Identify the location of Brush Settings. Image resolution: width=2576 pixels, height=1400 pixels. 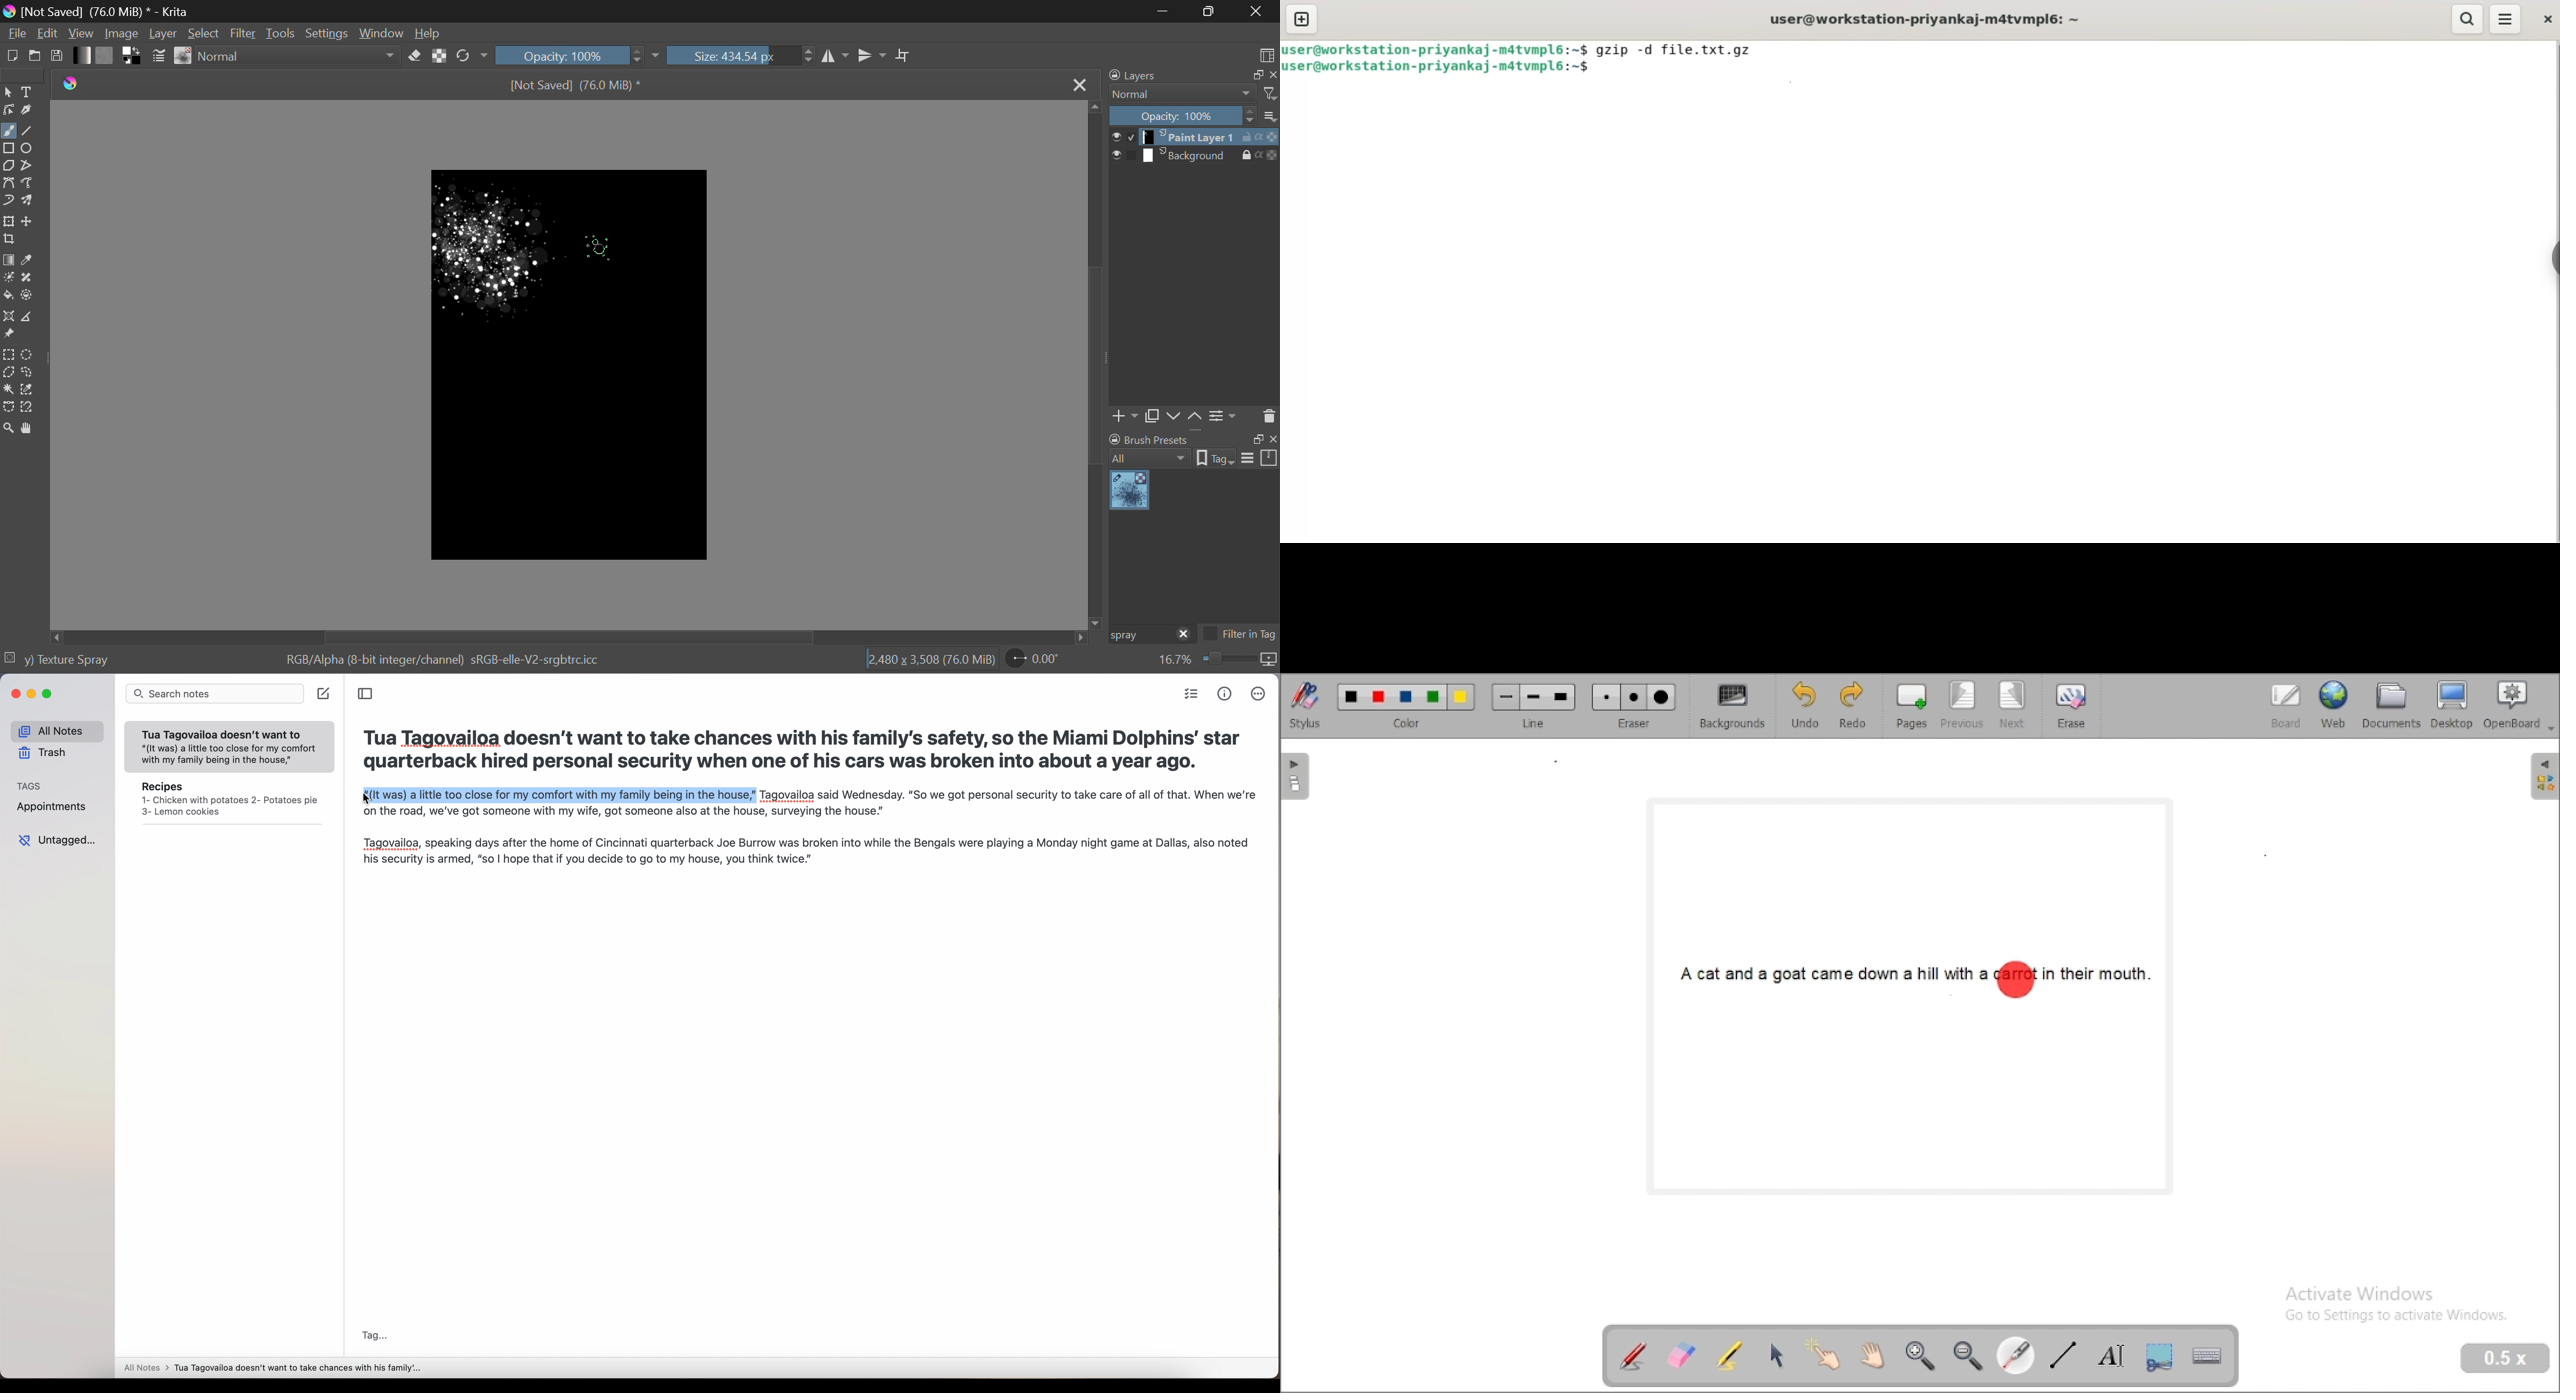
(159, 57).